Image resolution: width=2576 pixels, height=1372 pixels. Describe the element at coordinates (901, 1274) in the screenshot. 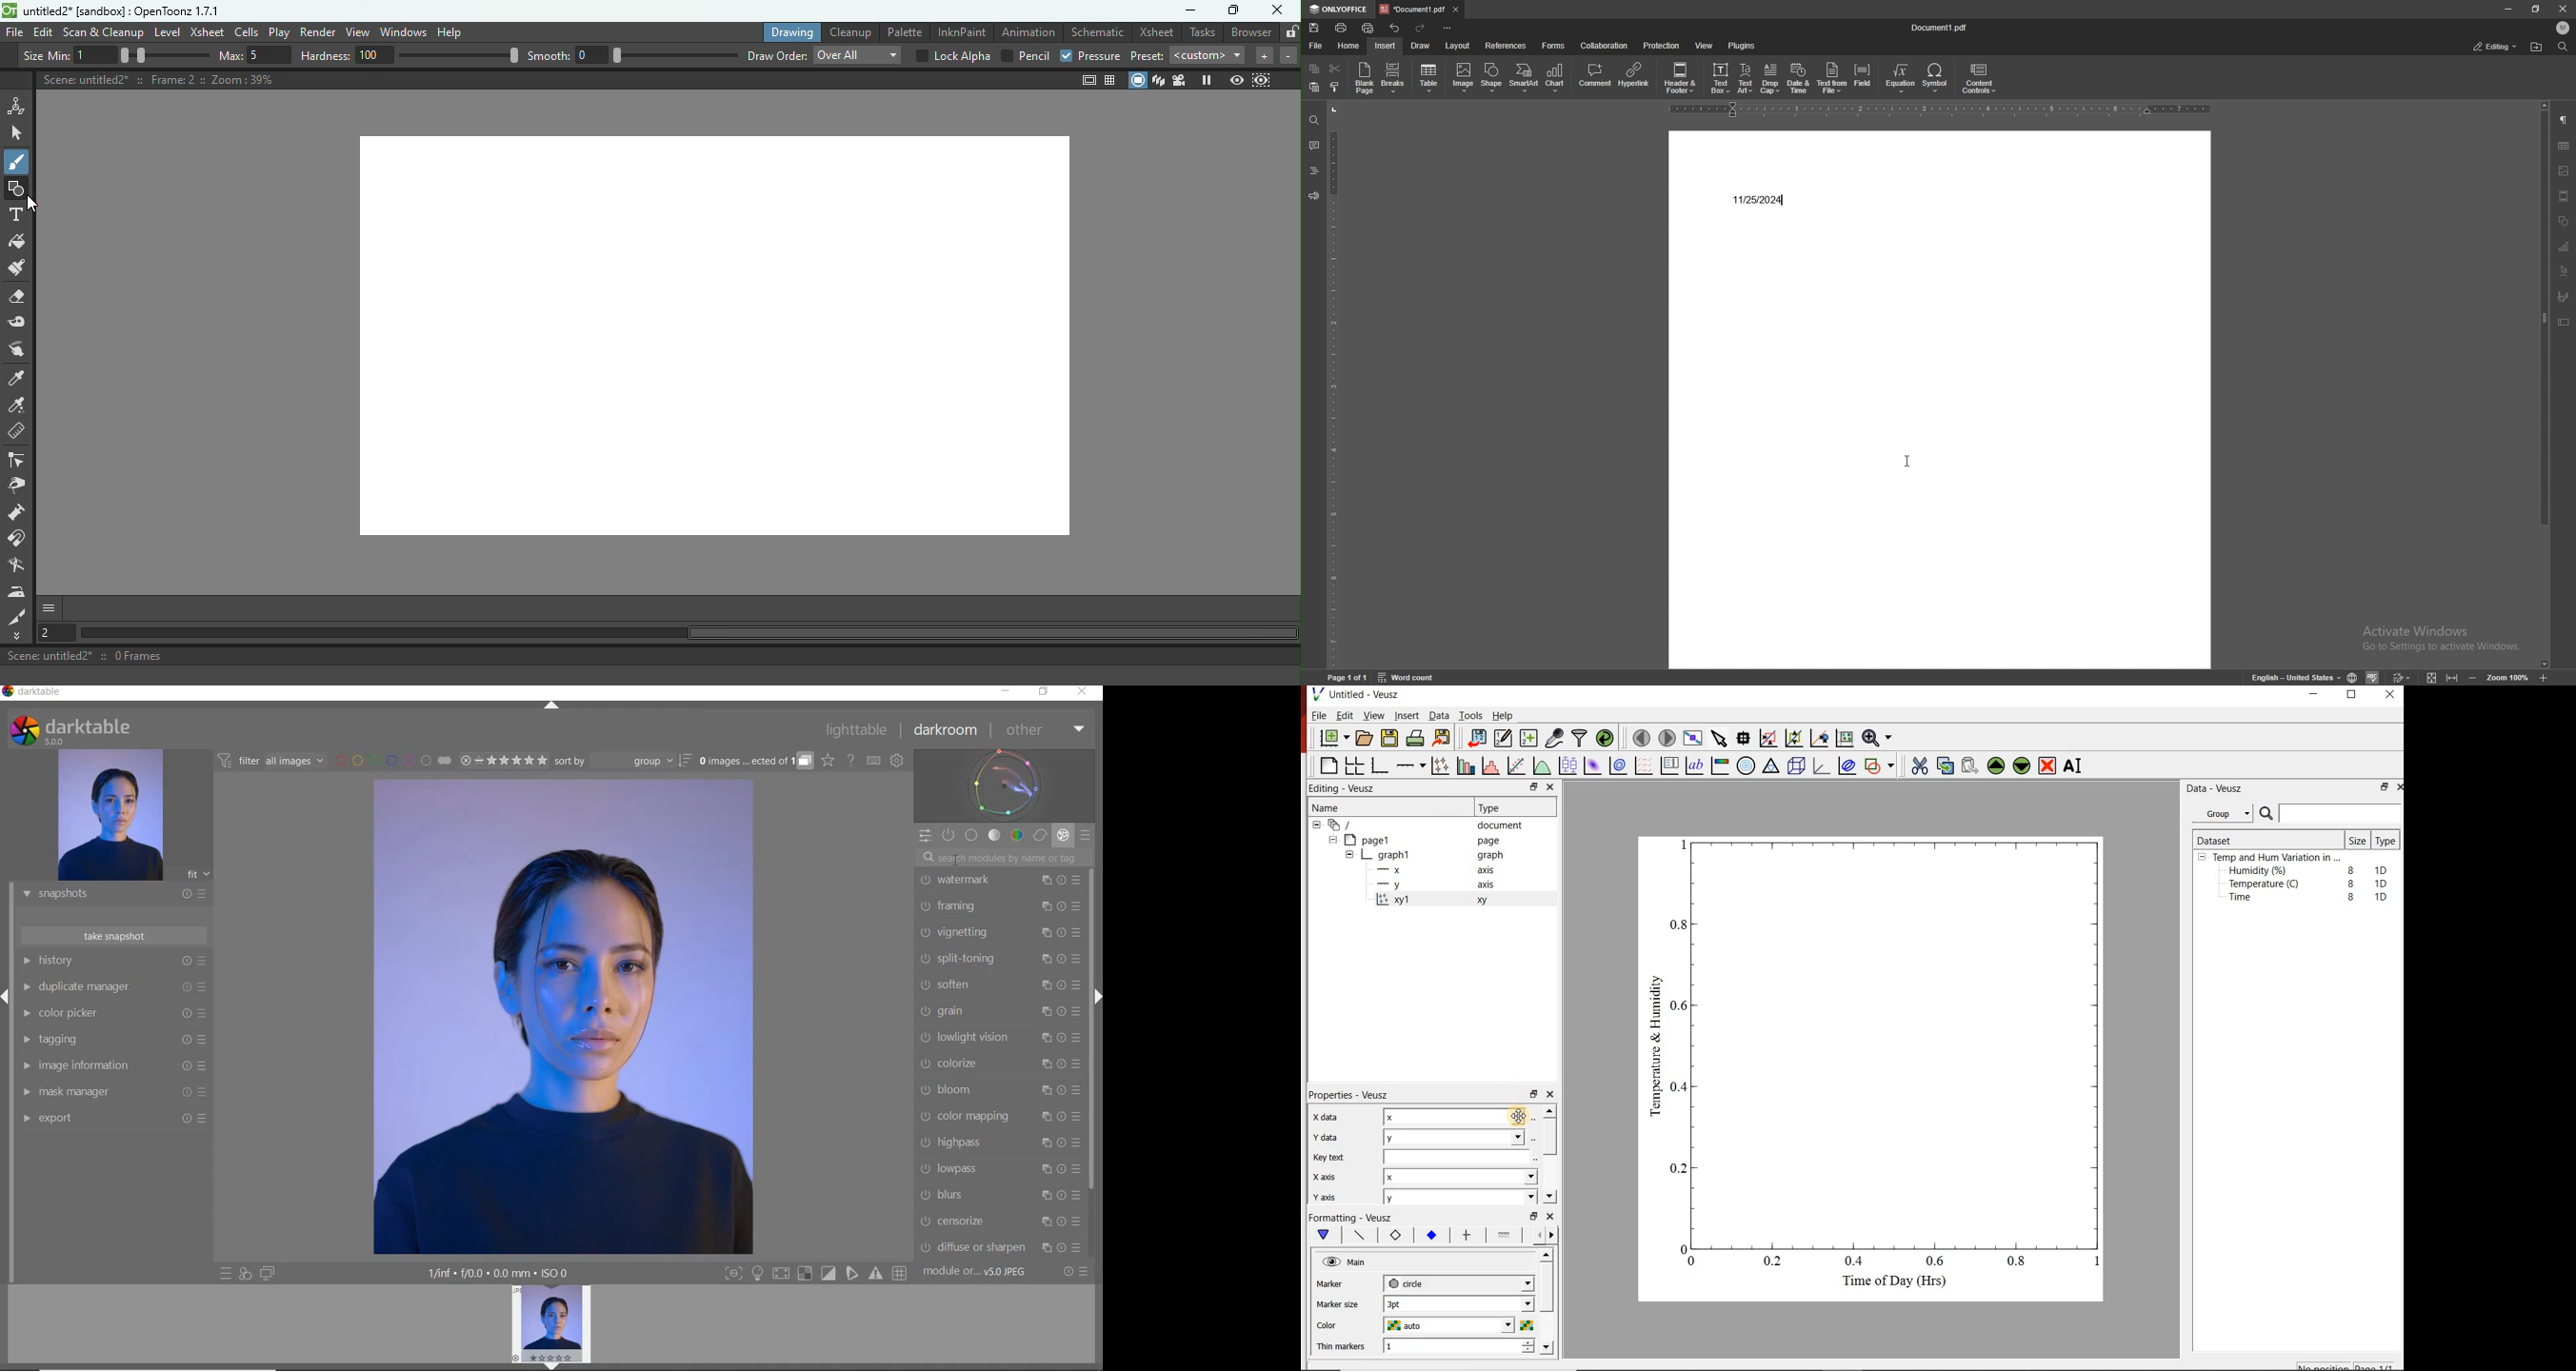

I see `Button` at that location.